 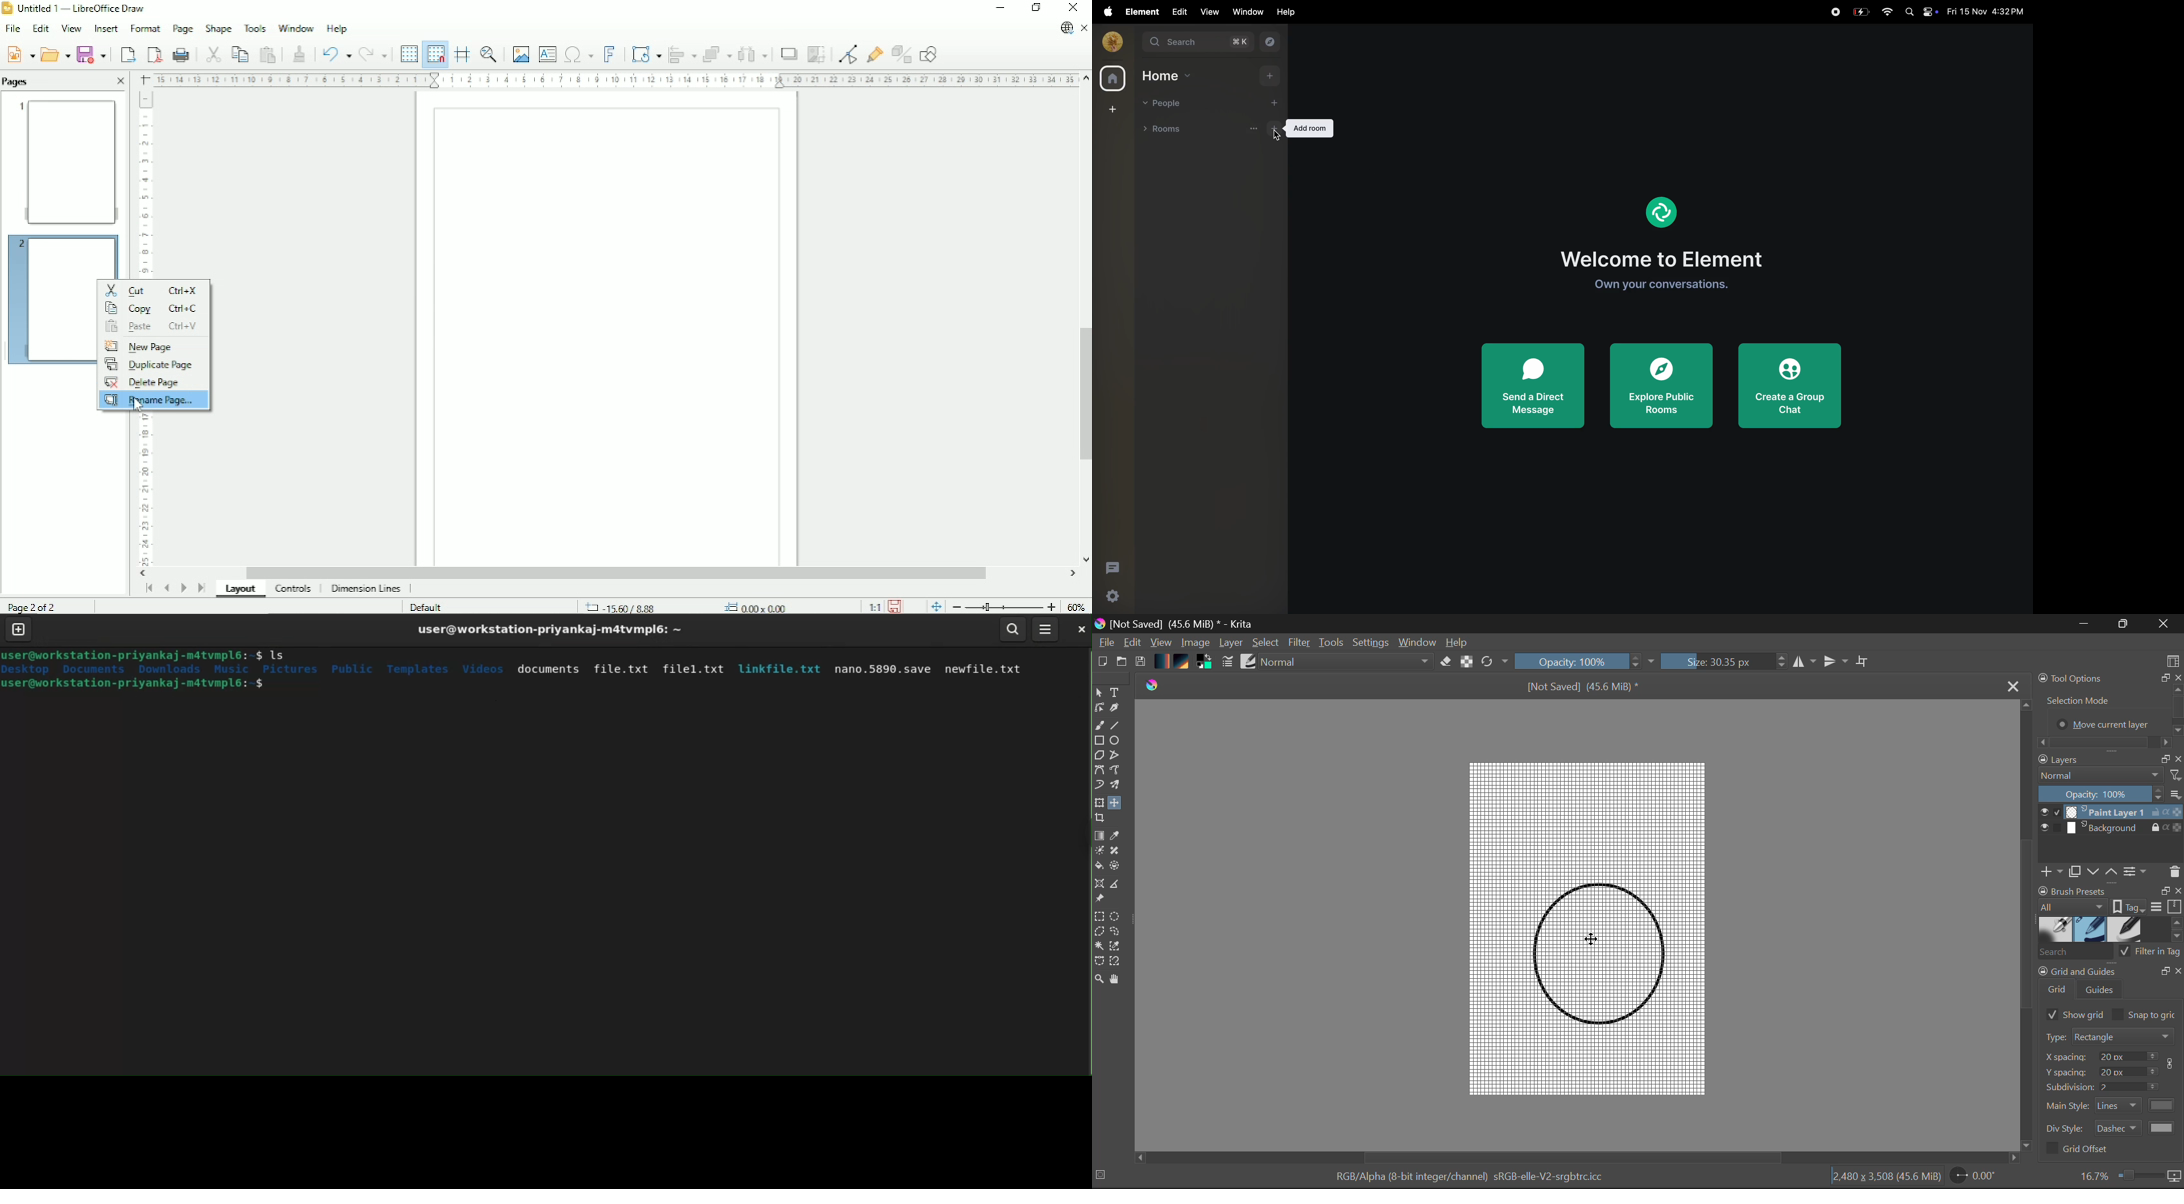 I want to click on New Page, so click(x=137, y=346).